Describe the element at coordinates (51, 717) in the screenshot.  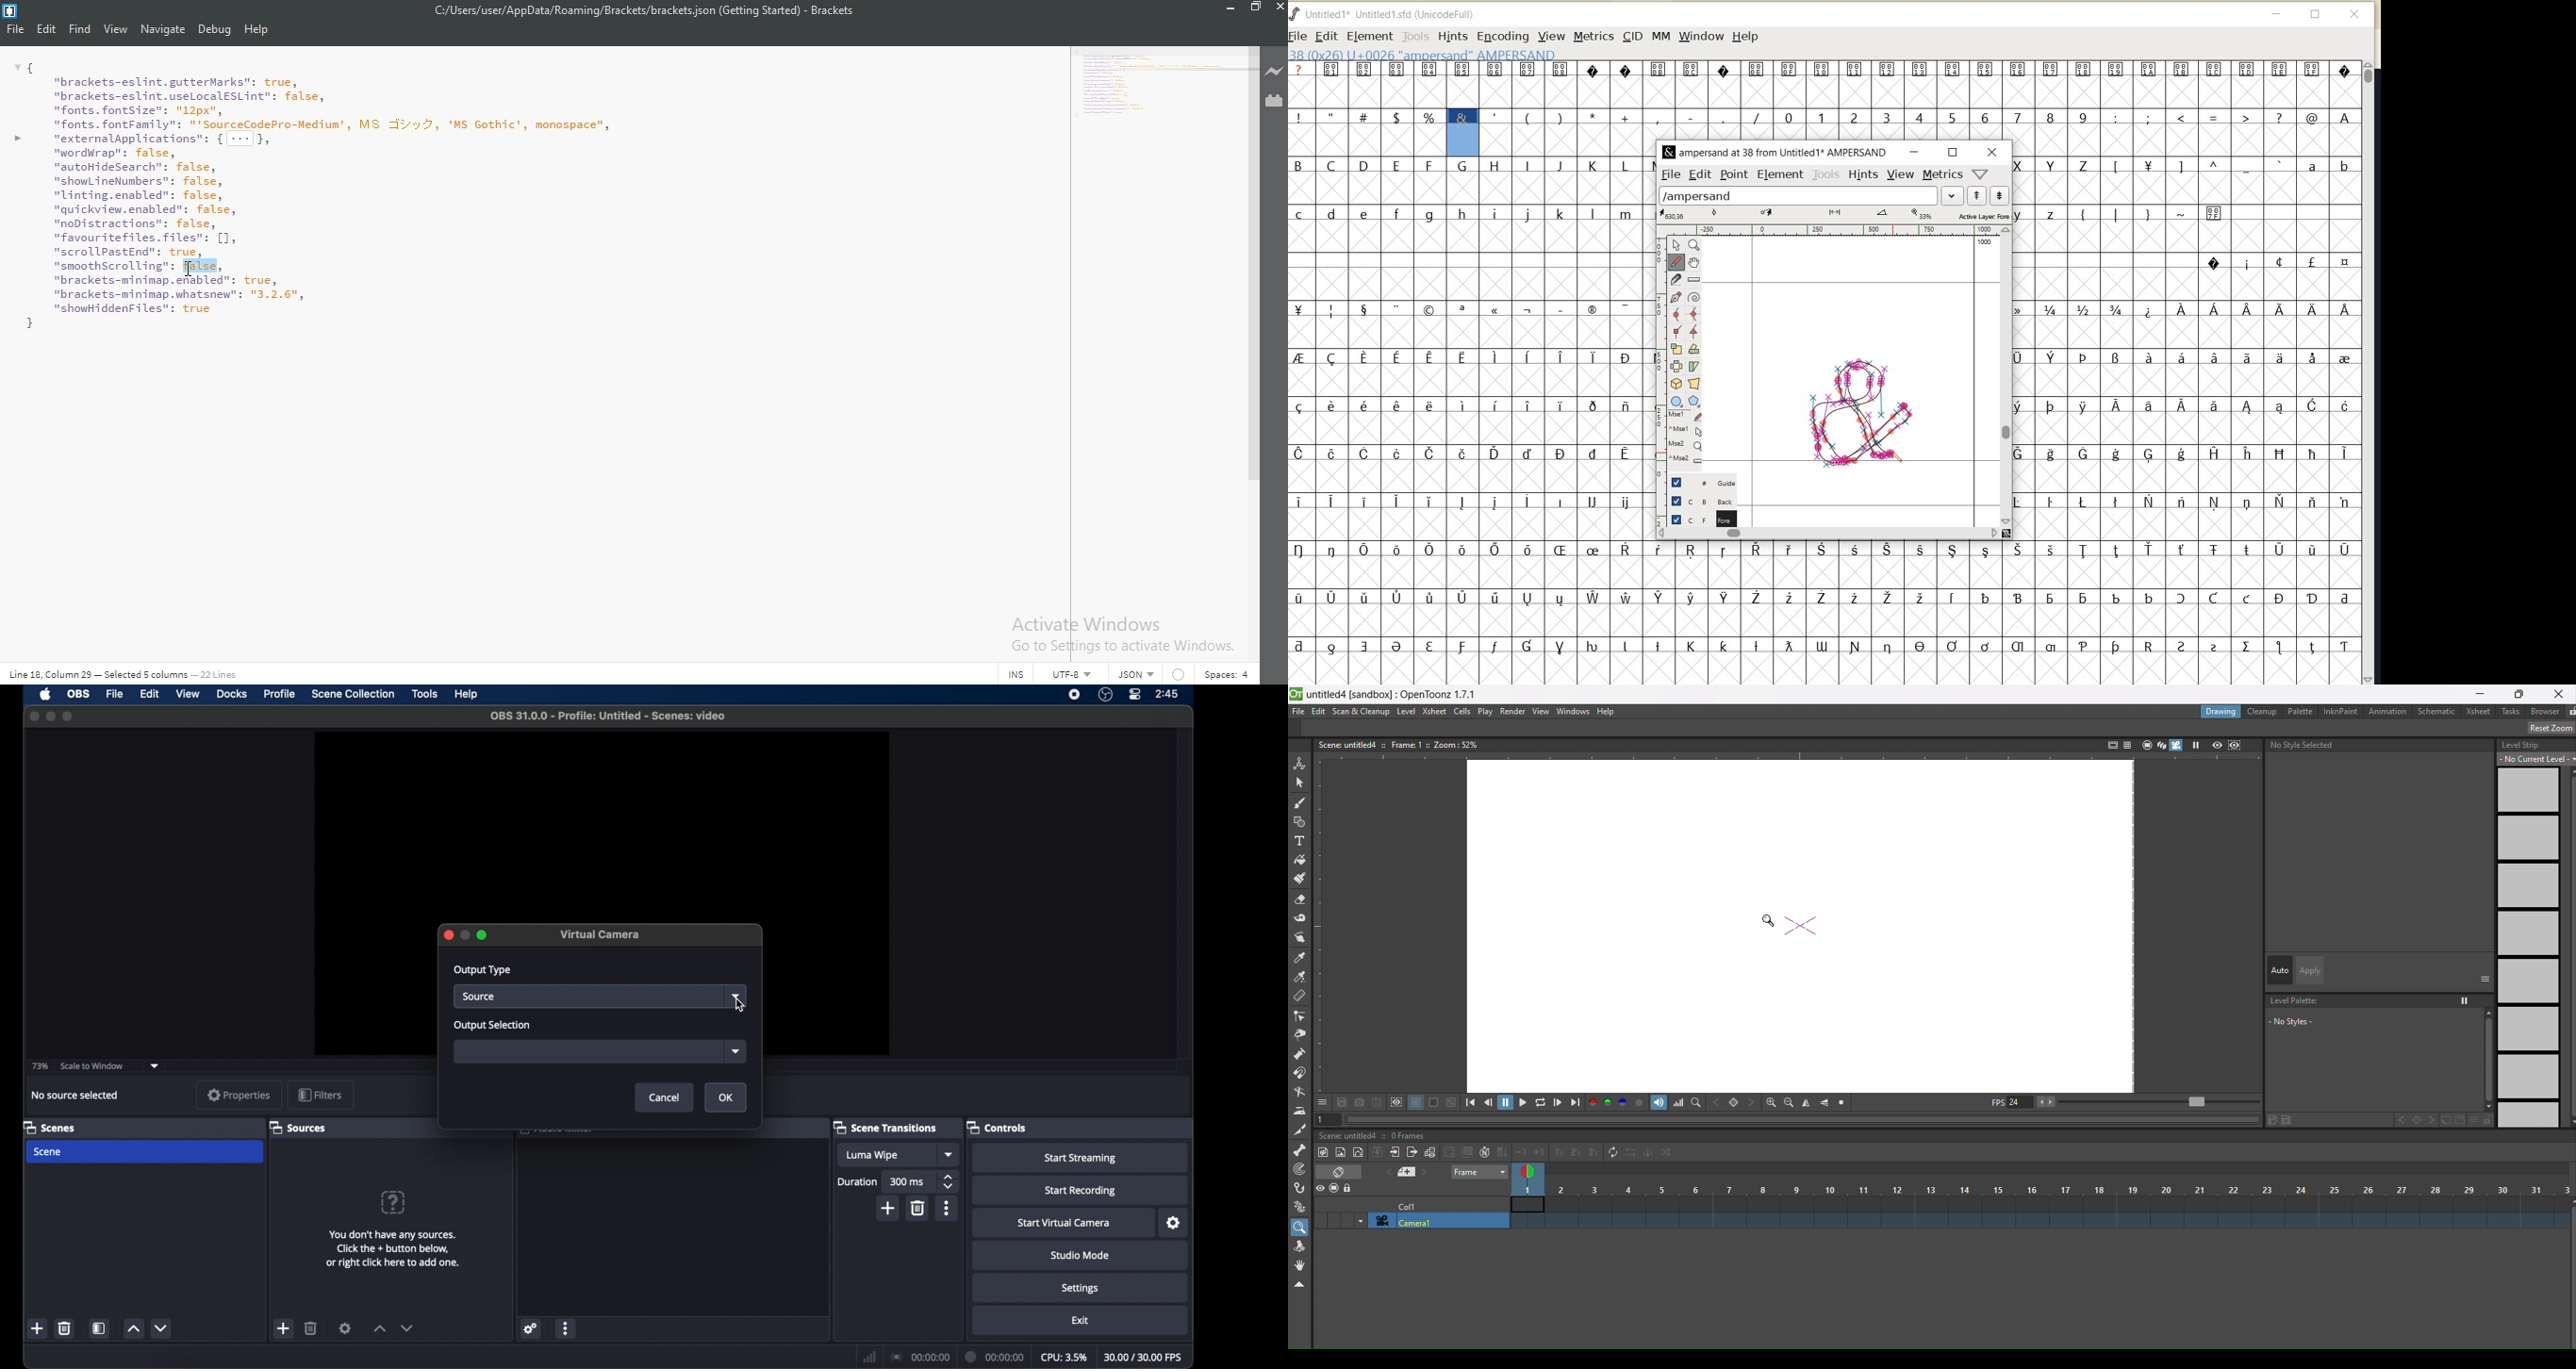
I see `minimize` at that location.